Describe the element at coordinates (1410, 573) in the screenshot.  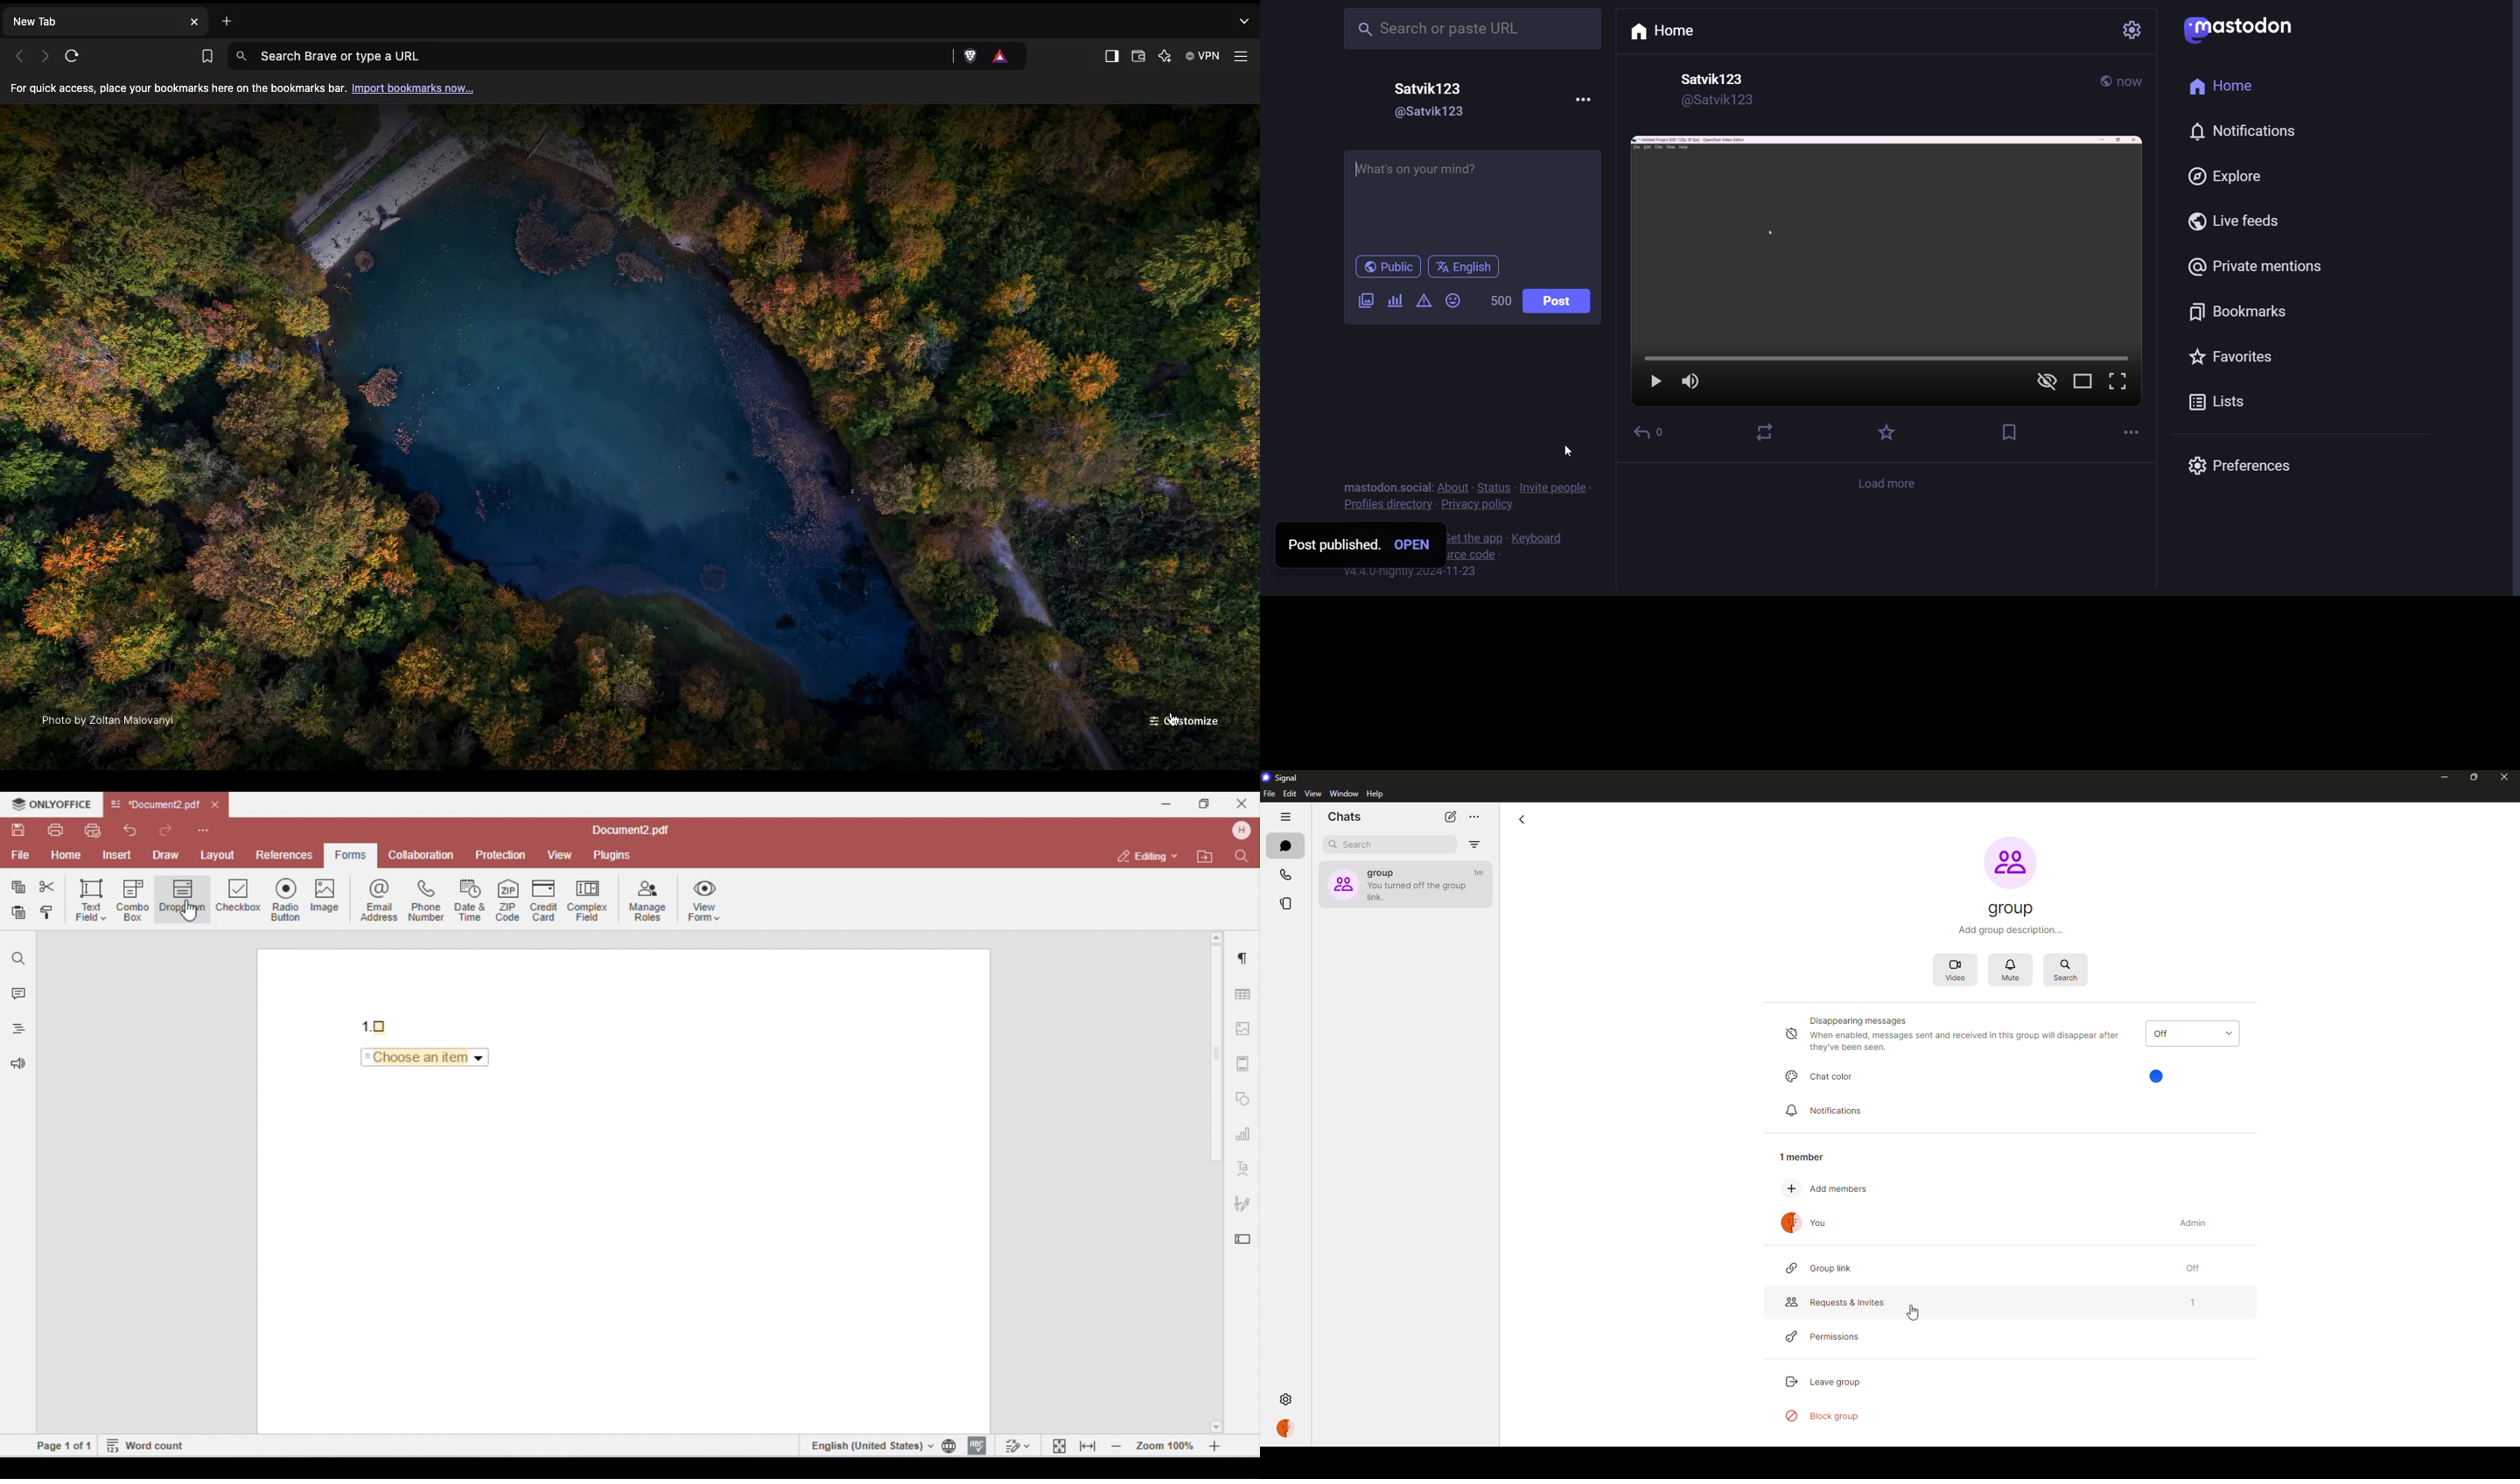
I see `version` at that location.